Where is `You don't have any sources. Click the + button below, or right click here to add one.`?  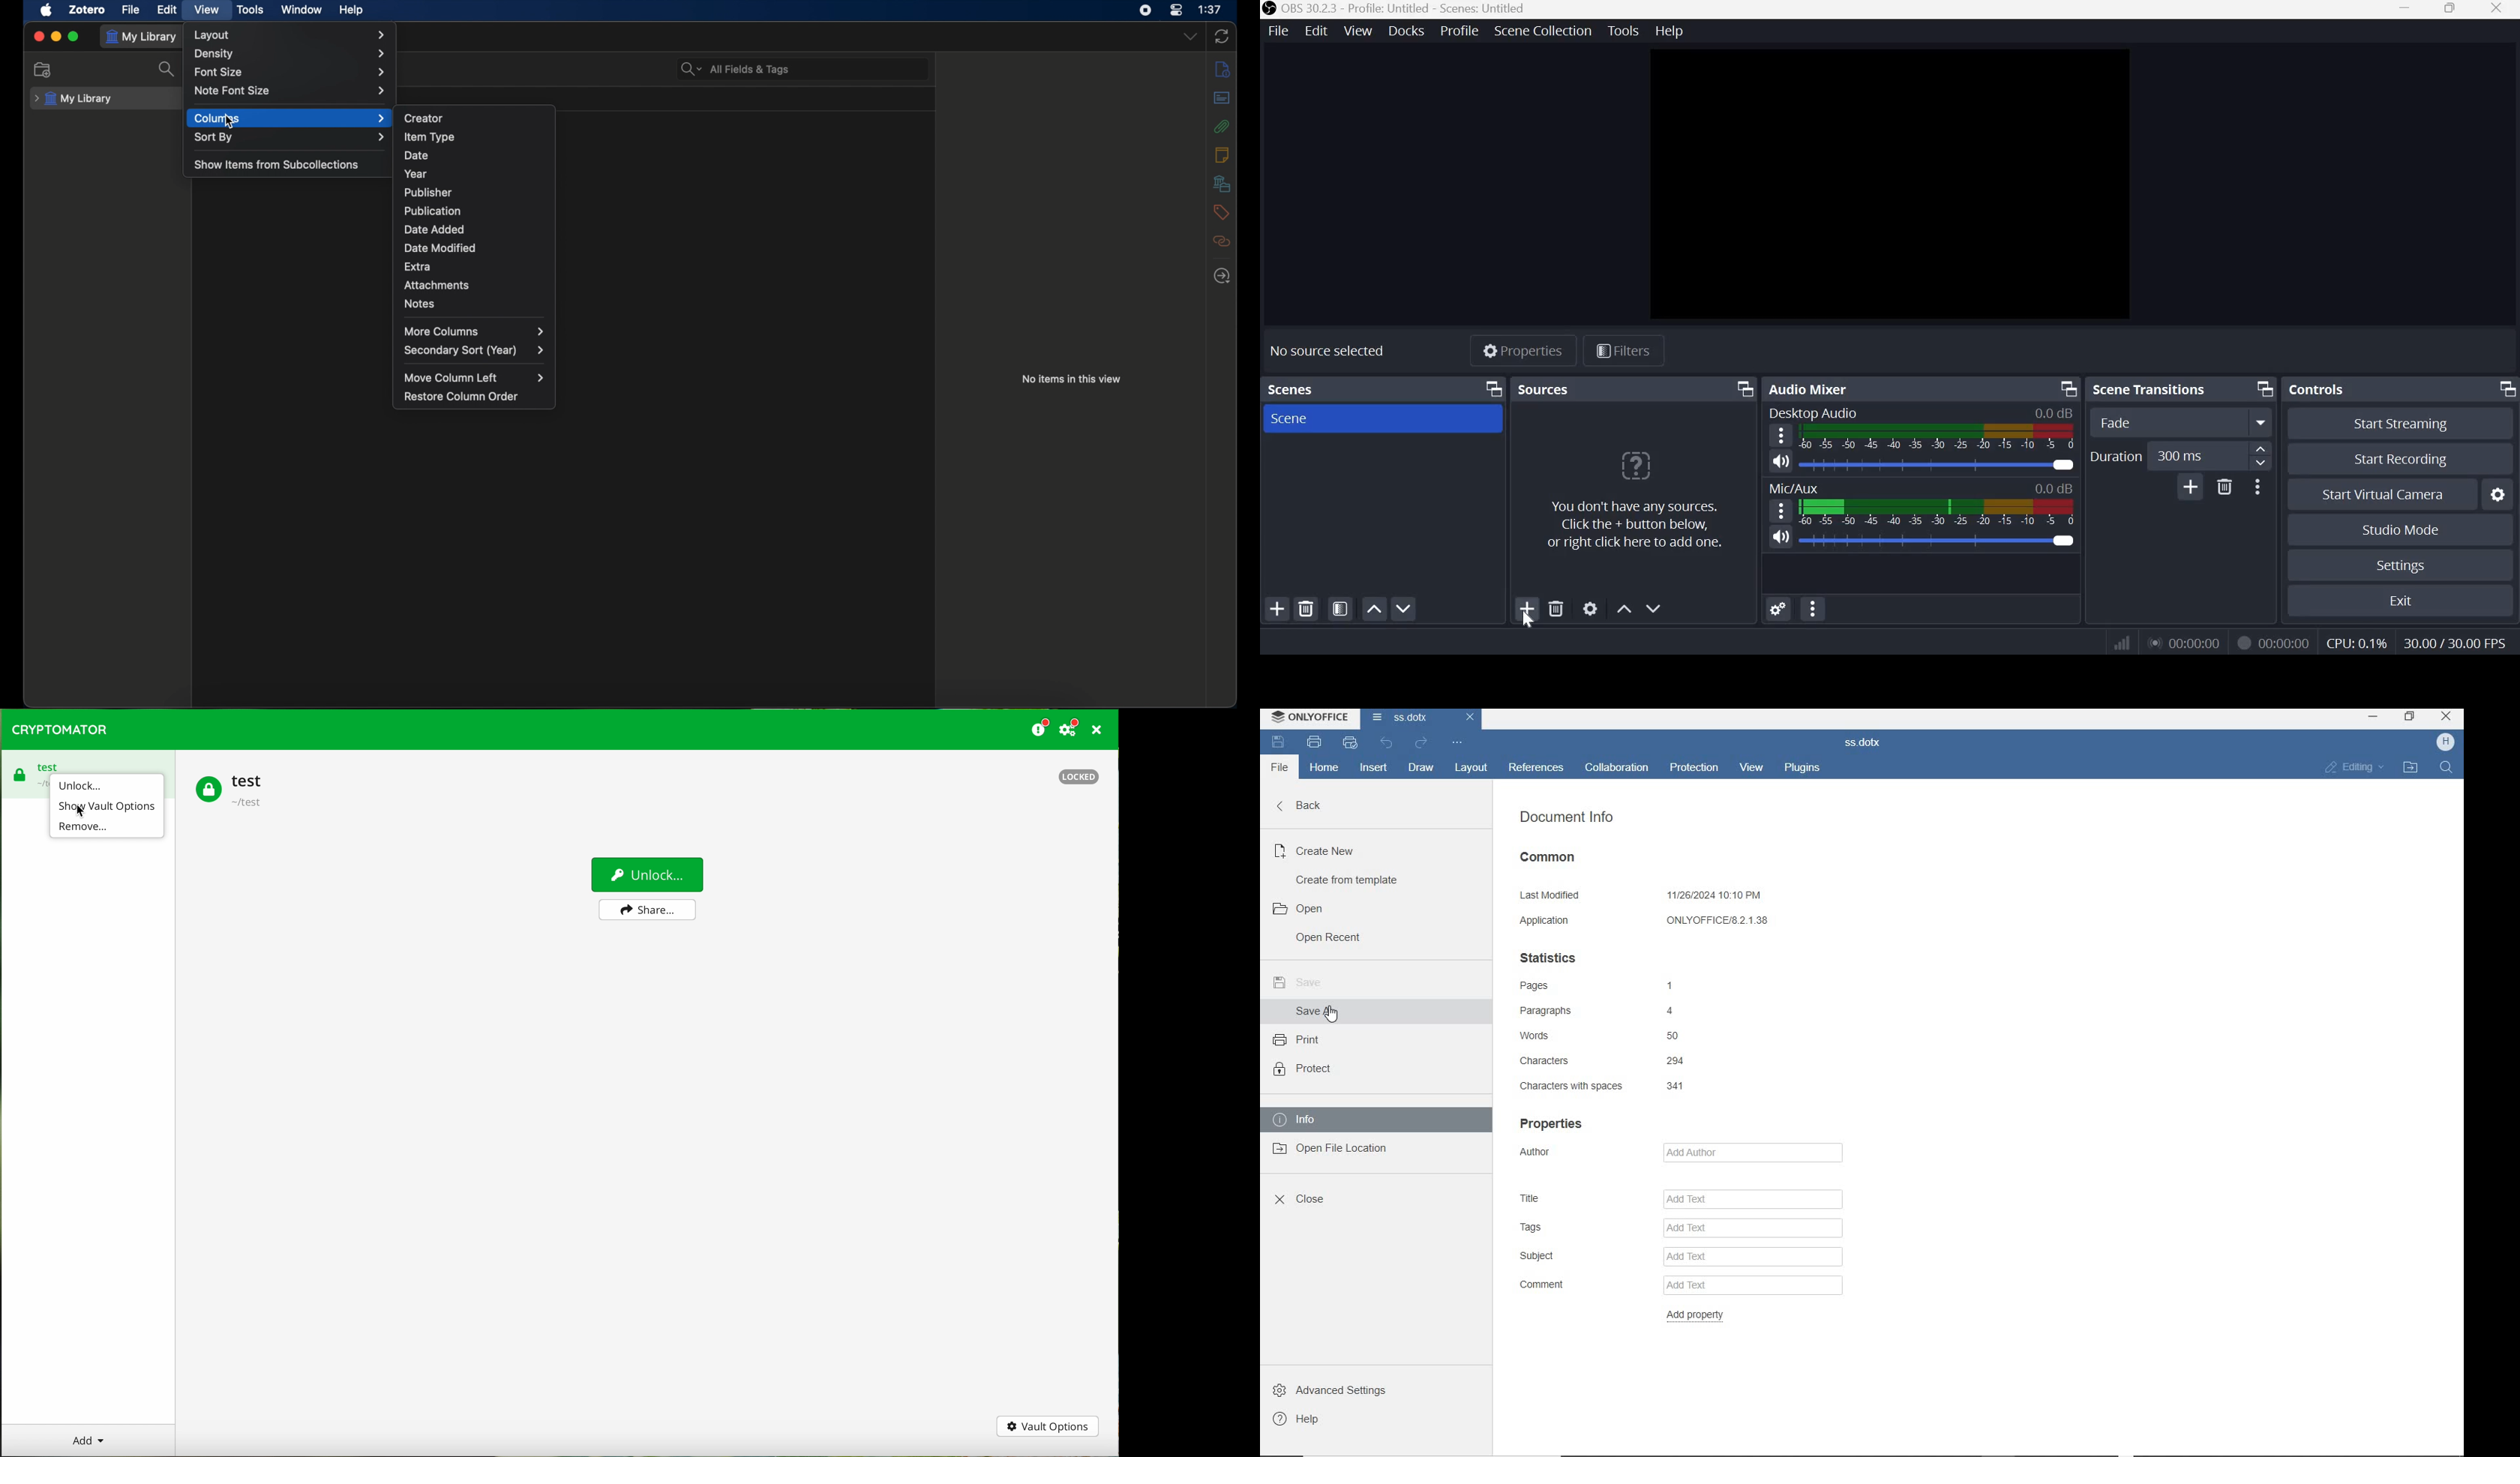 You don't have any sources. Click the + button below, or right click here to add one. is located at coordinates (1635, 498).